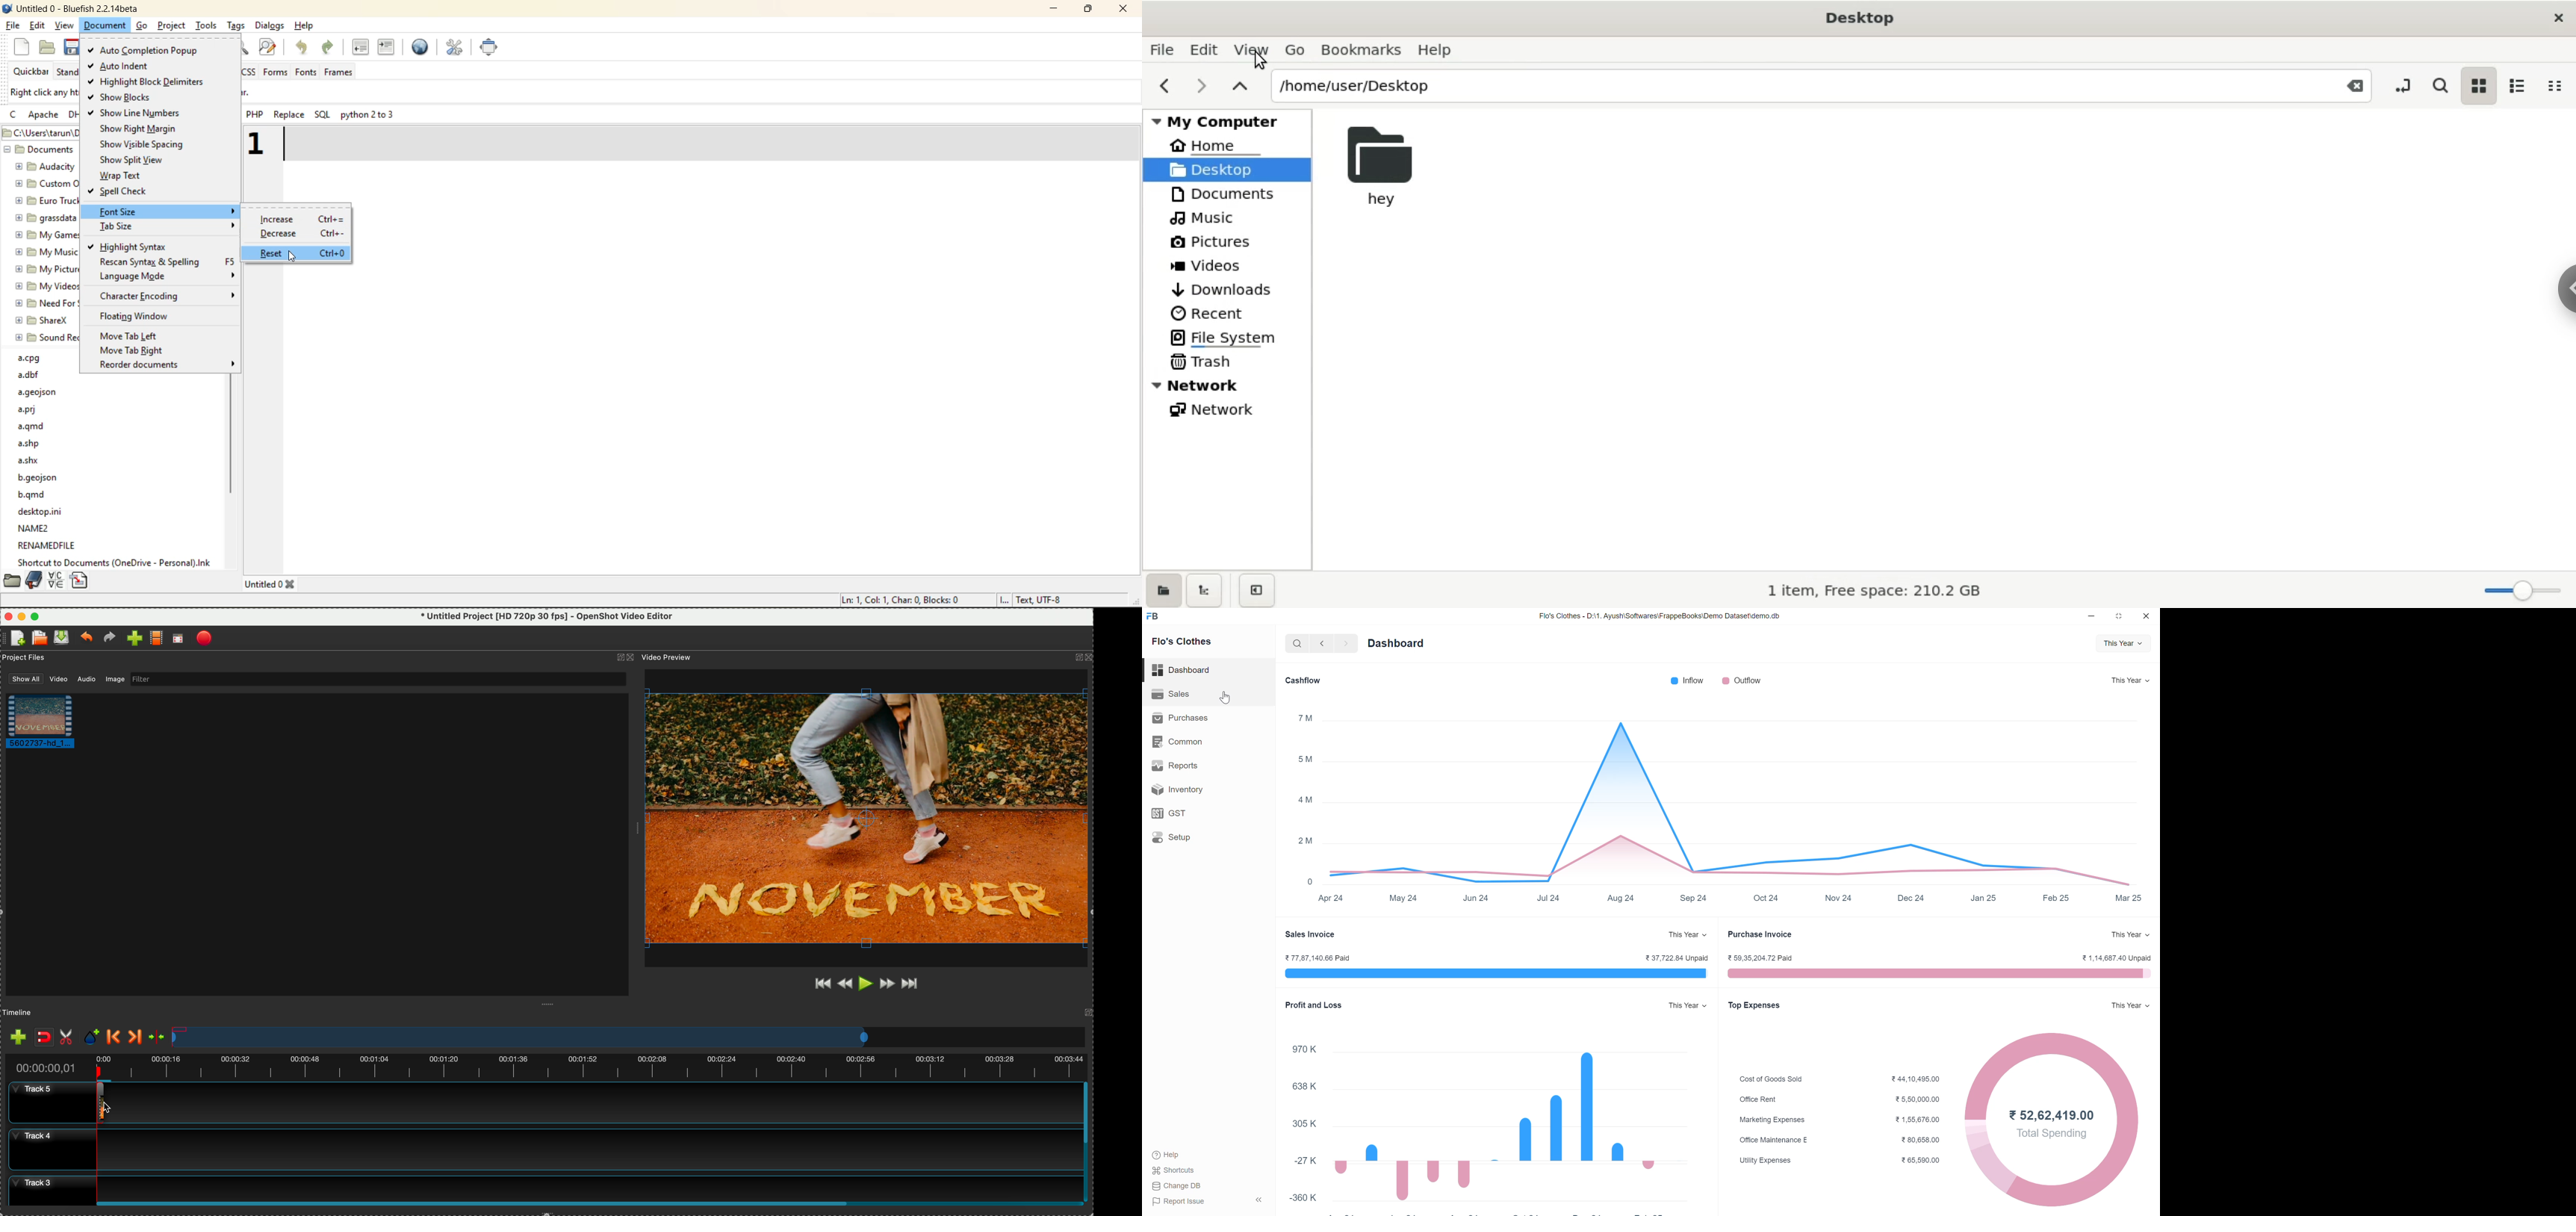  Describe the element at coordinates (1621, 898) in the screenshot. I see `Aug 24` at that location.